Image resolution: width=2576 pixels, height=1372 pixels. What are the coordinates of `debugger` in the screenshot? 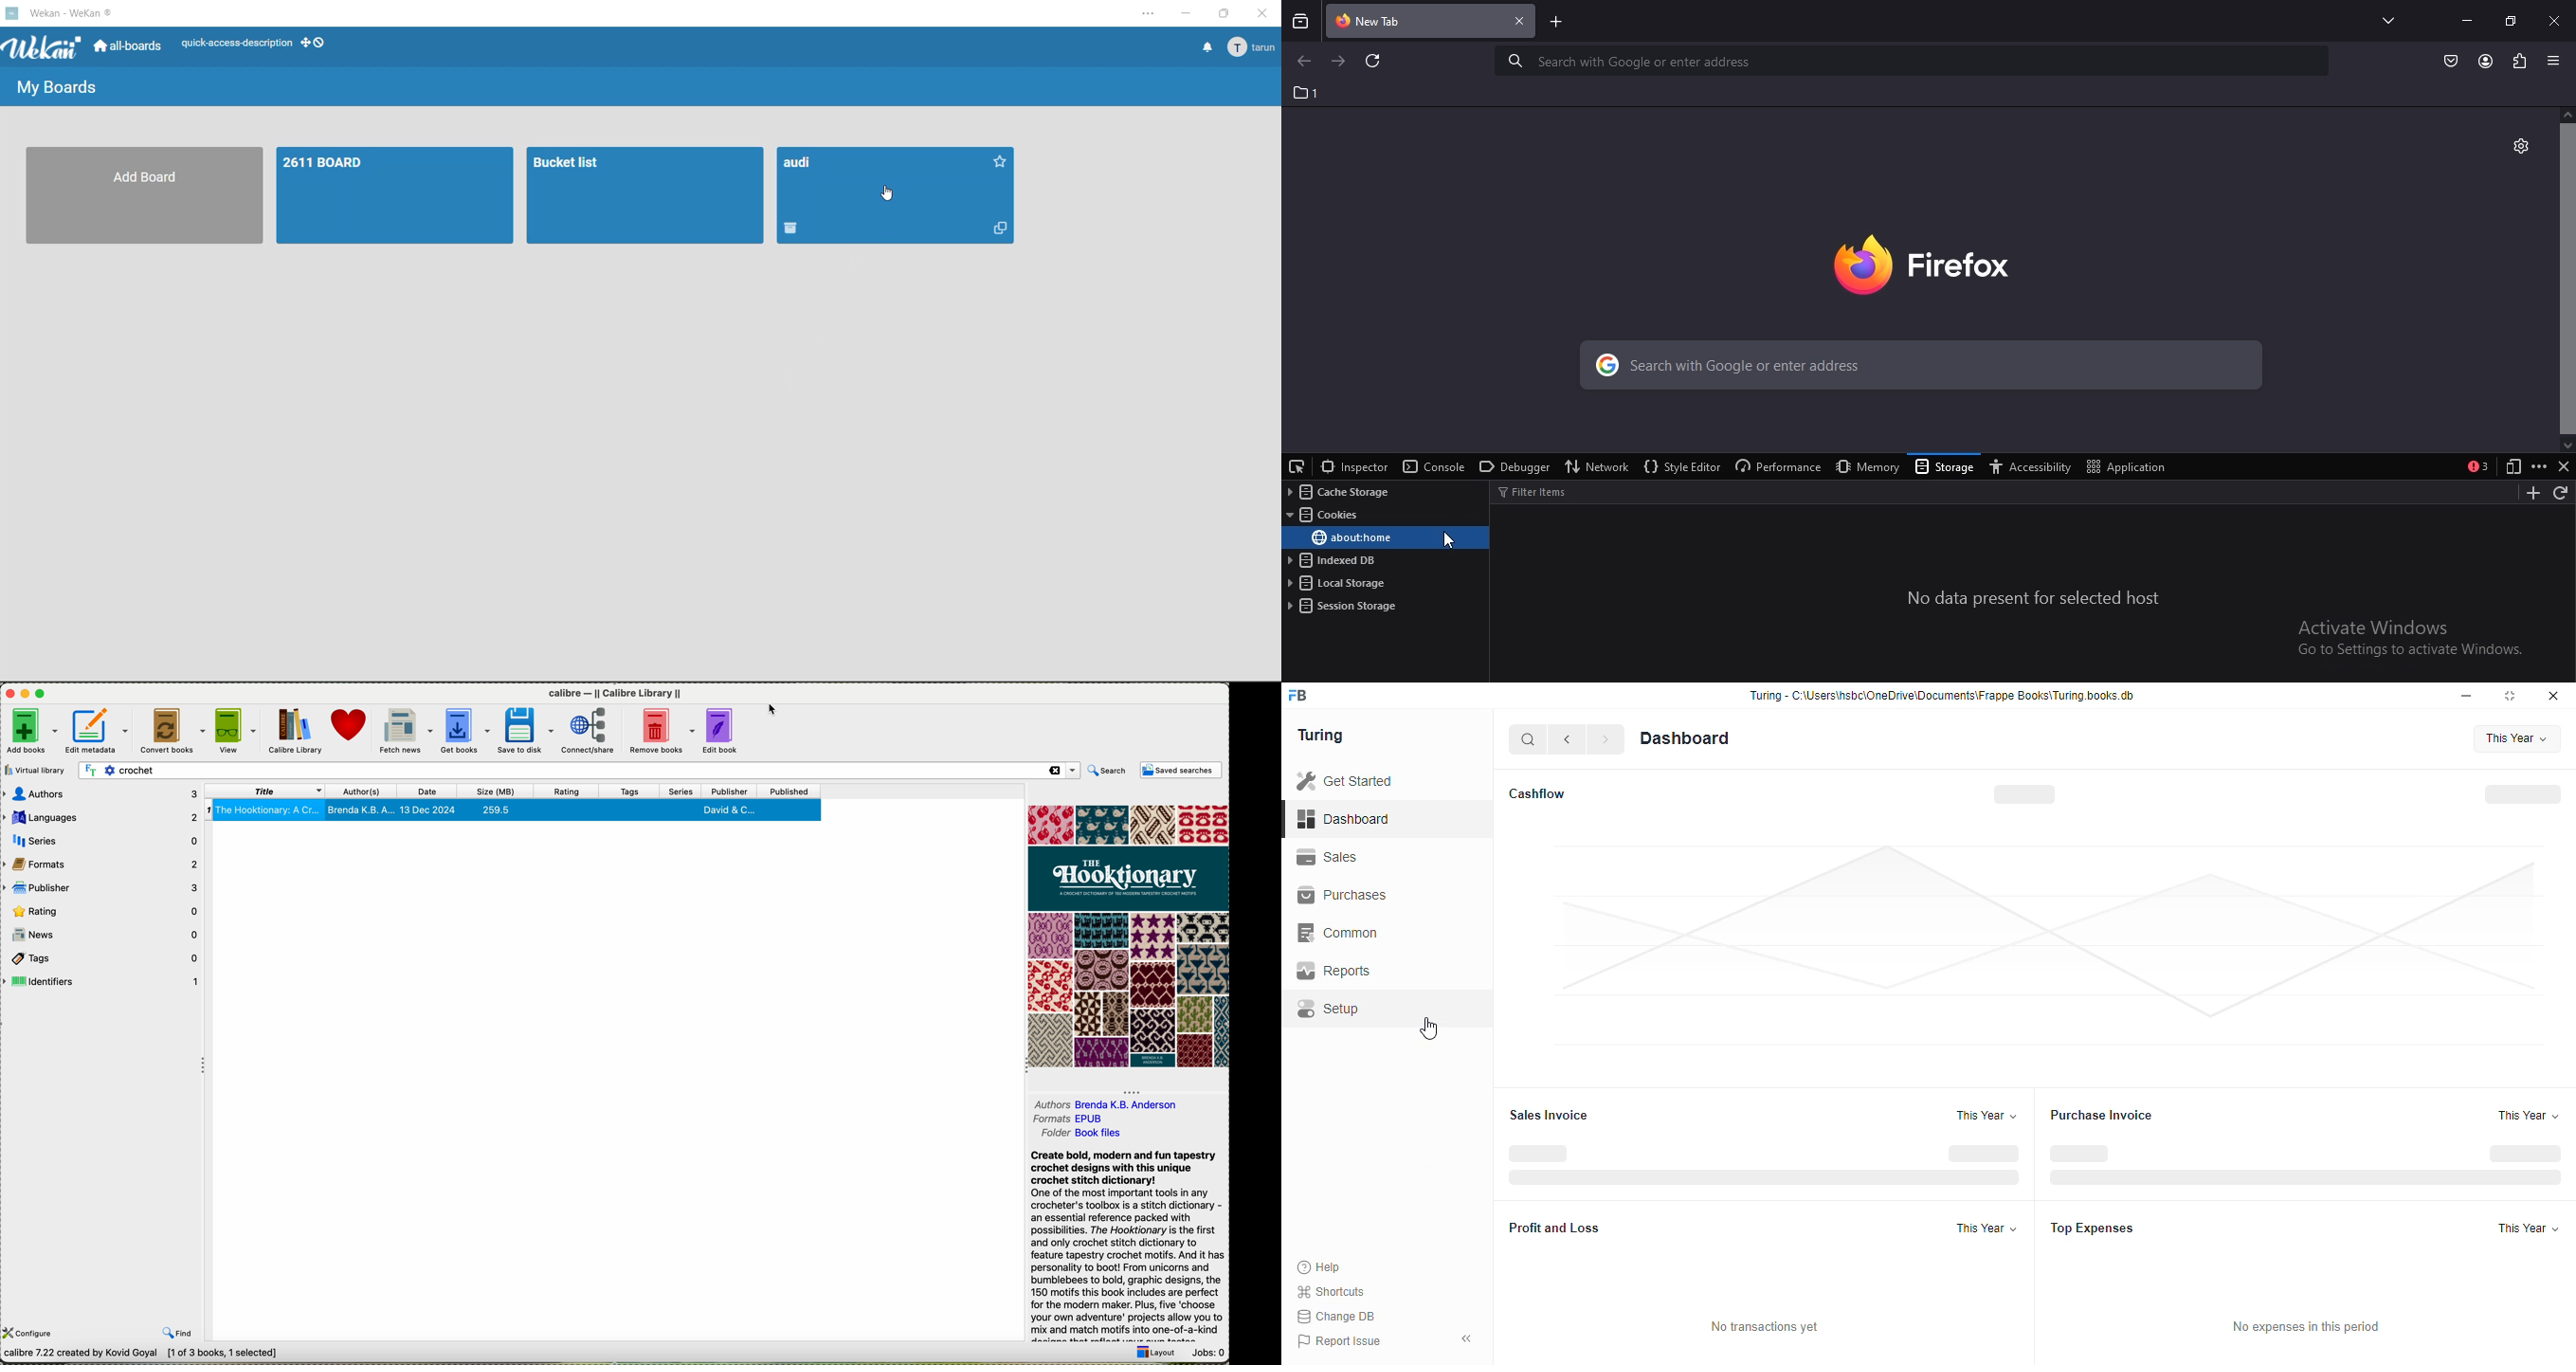 It's located at (1512, 468).